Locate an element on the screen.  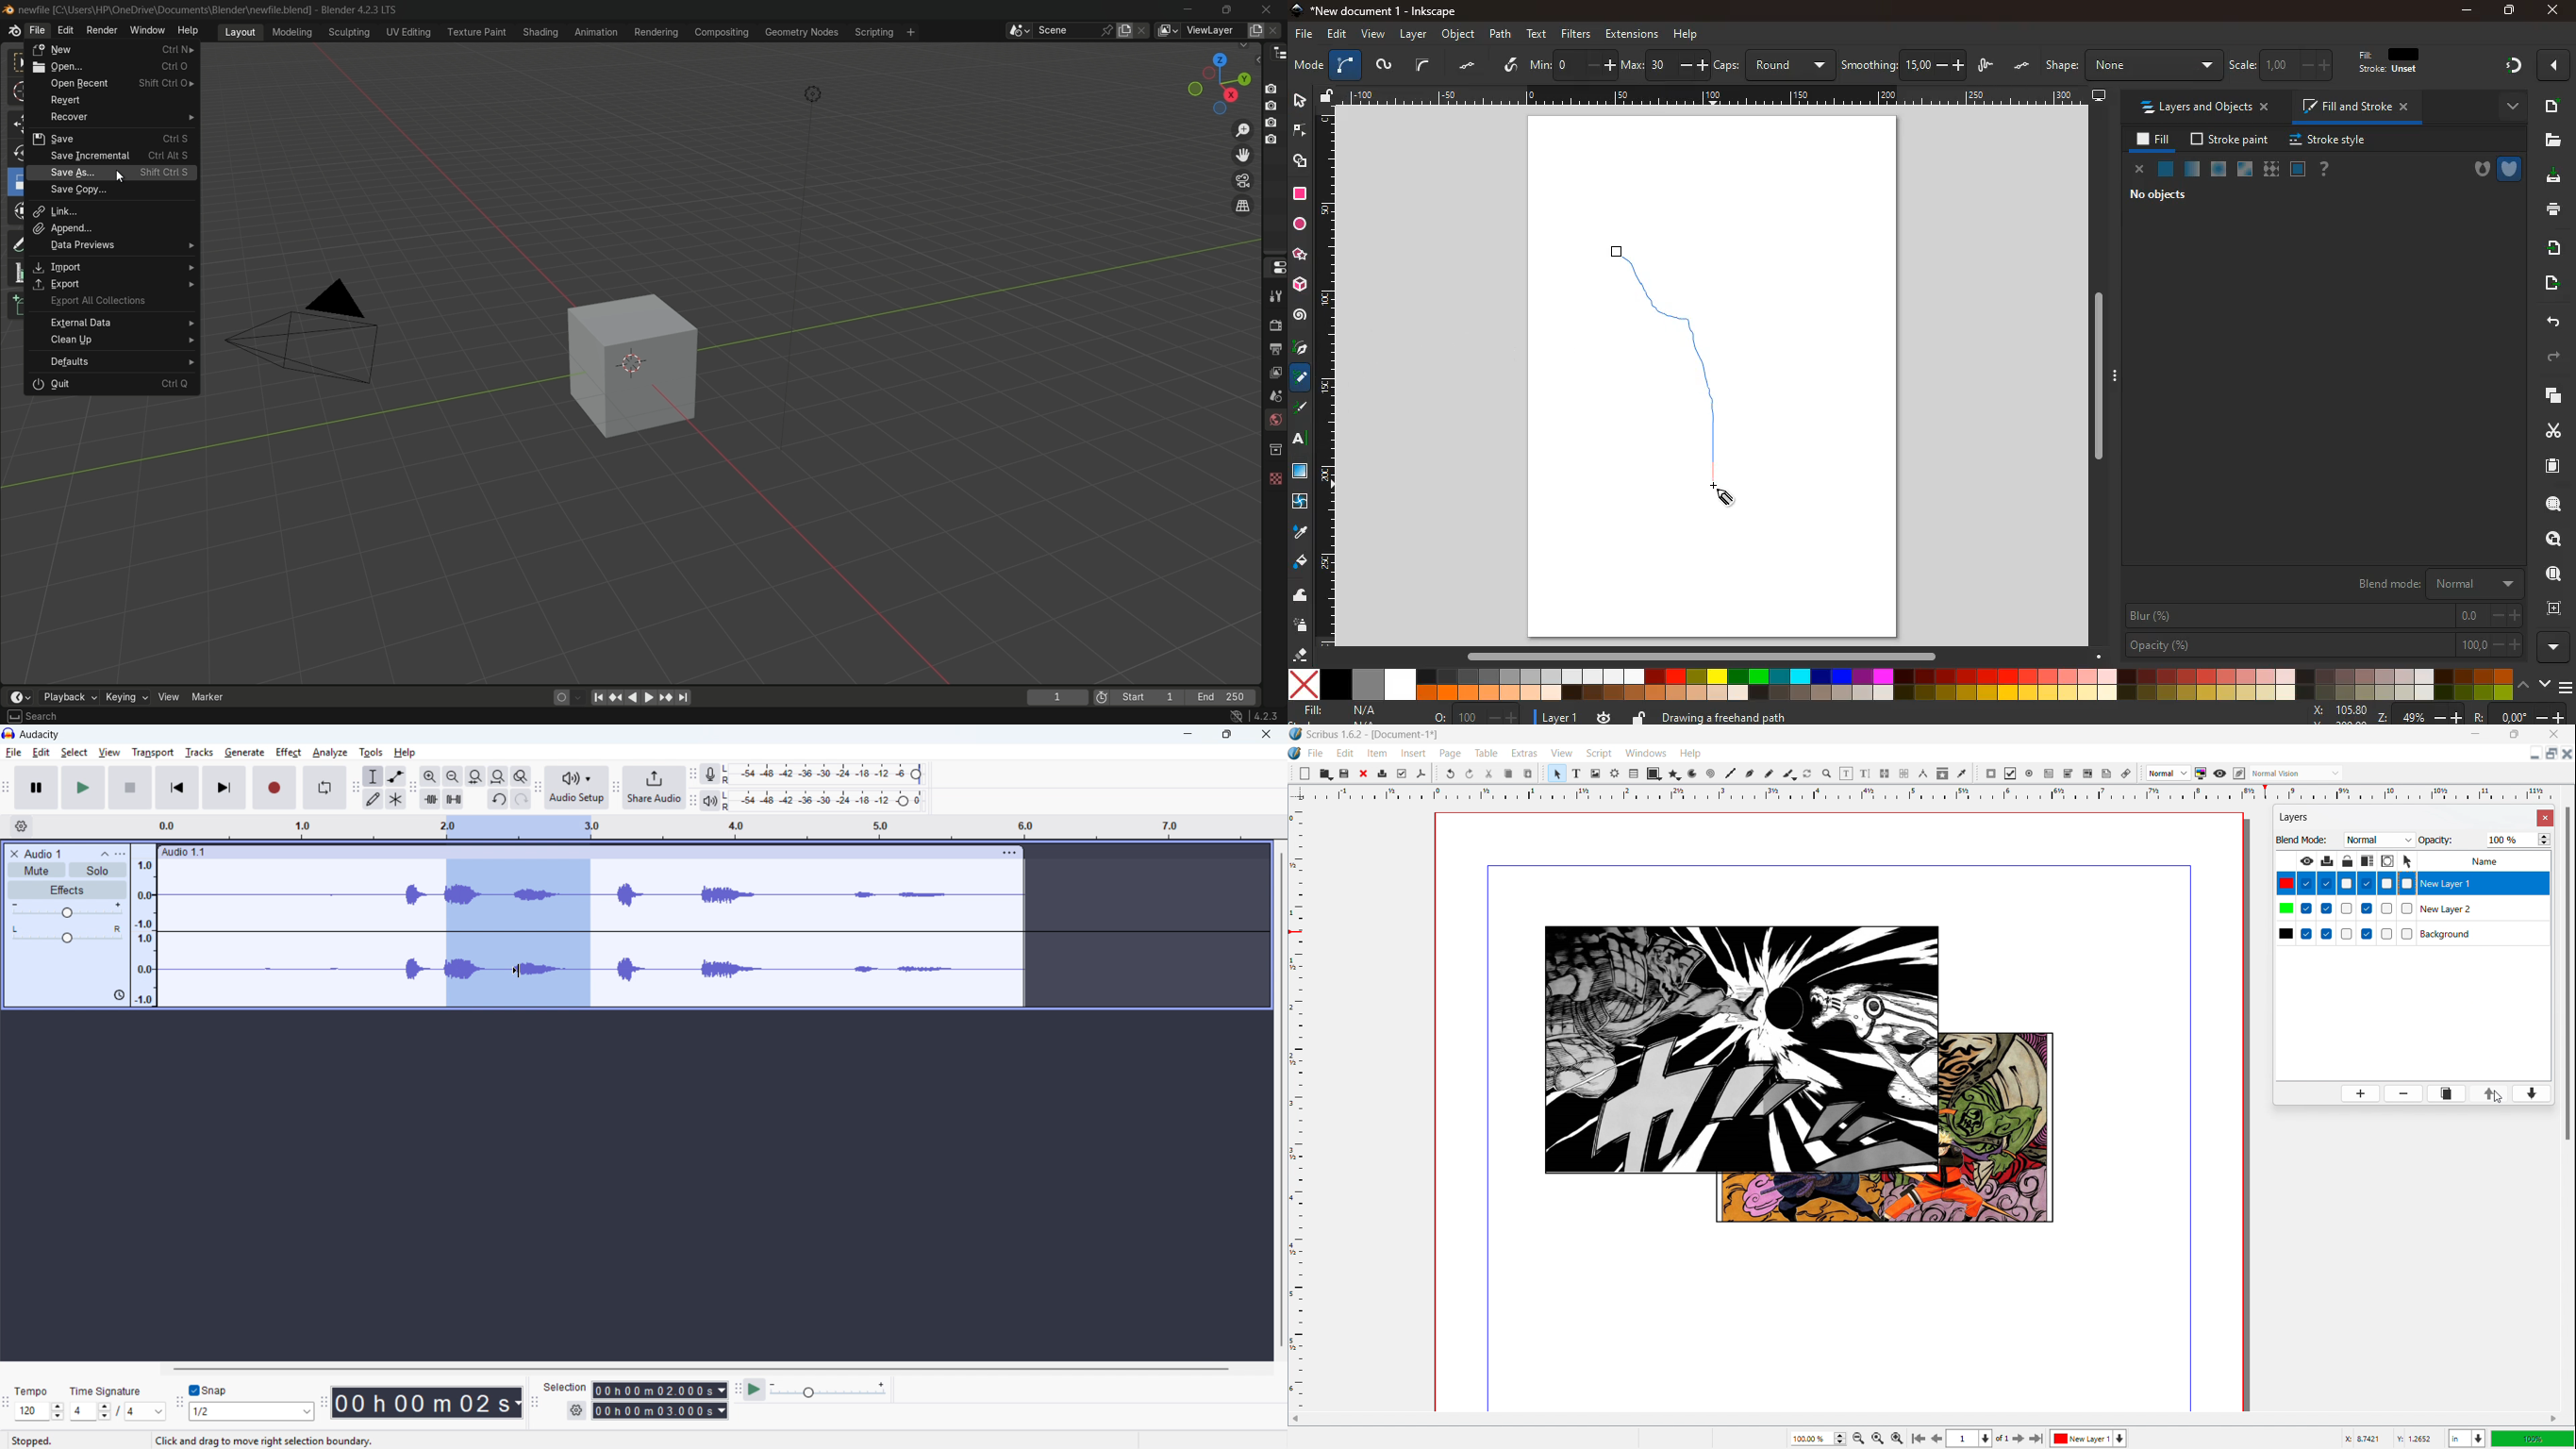
select the visyal appearance of the display is located at coordinates (2296, 773).